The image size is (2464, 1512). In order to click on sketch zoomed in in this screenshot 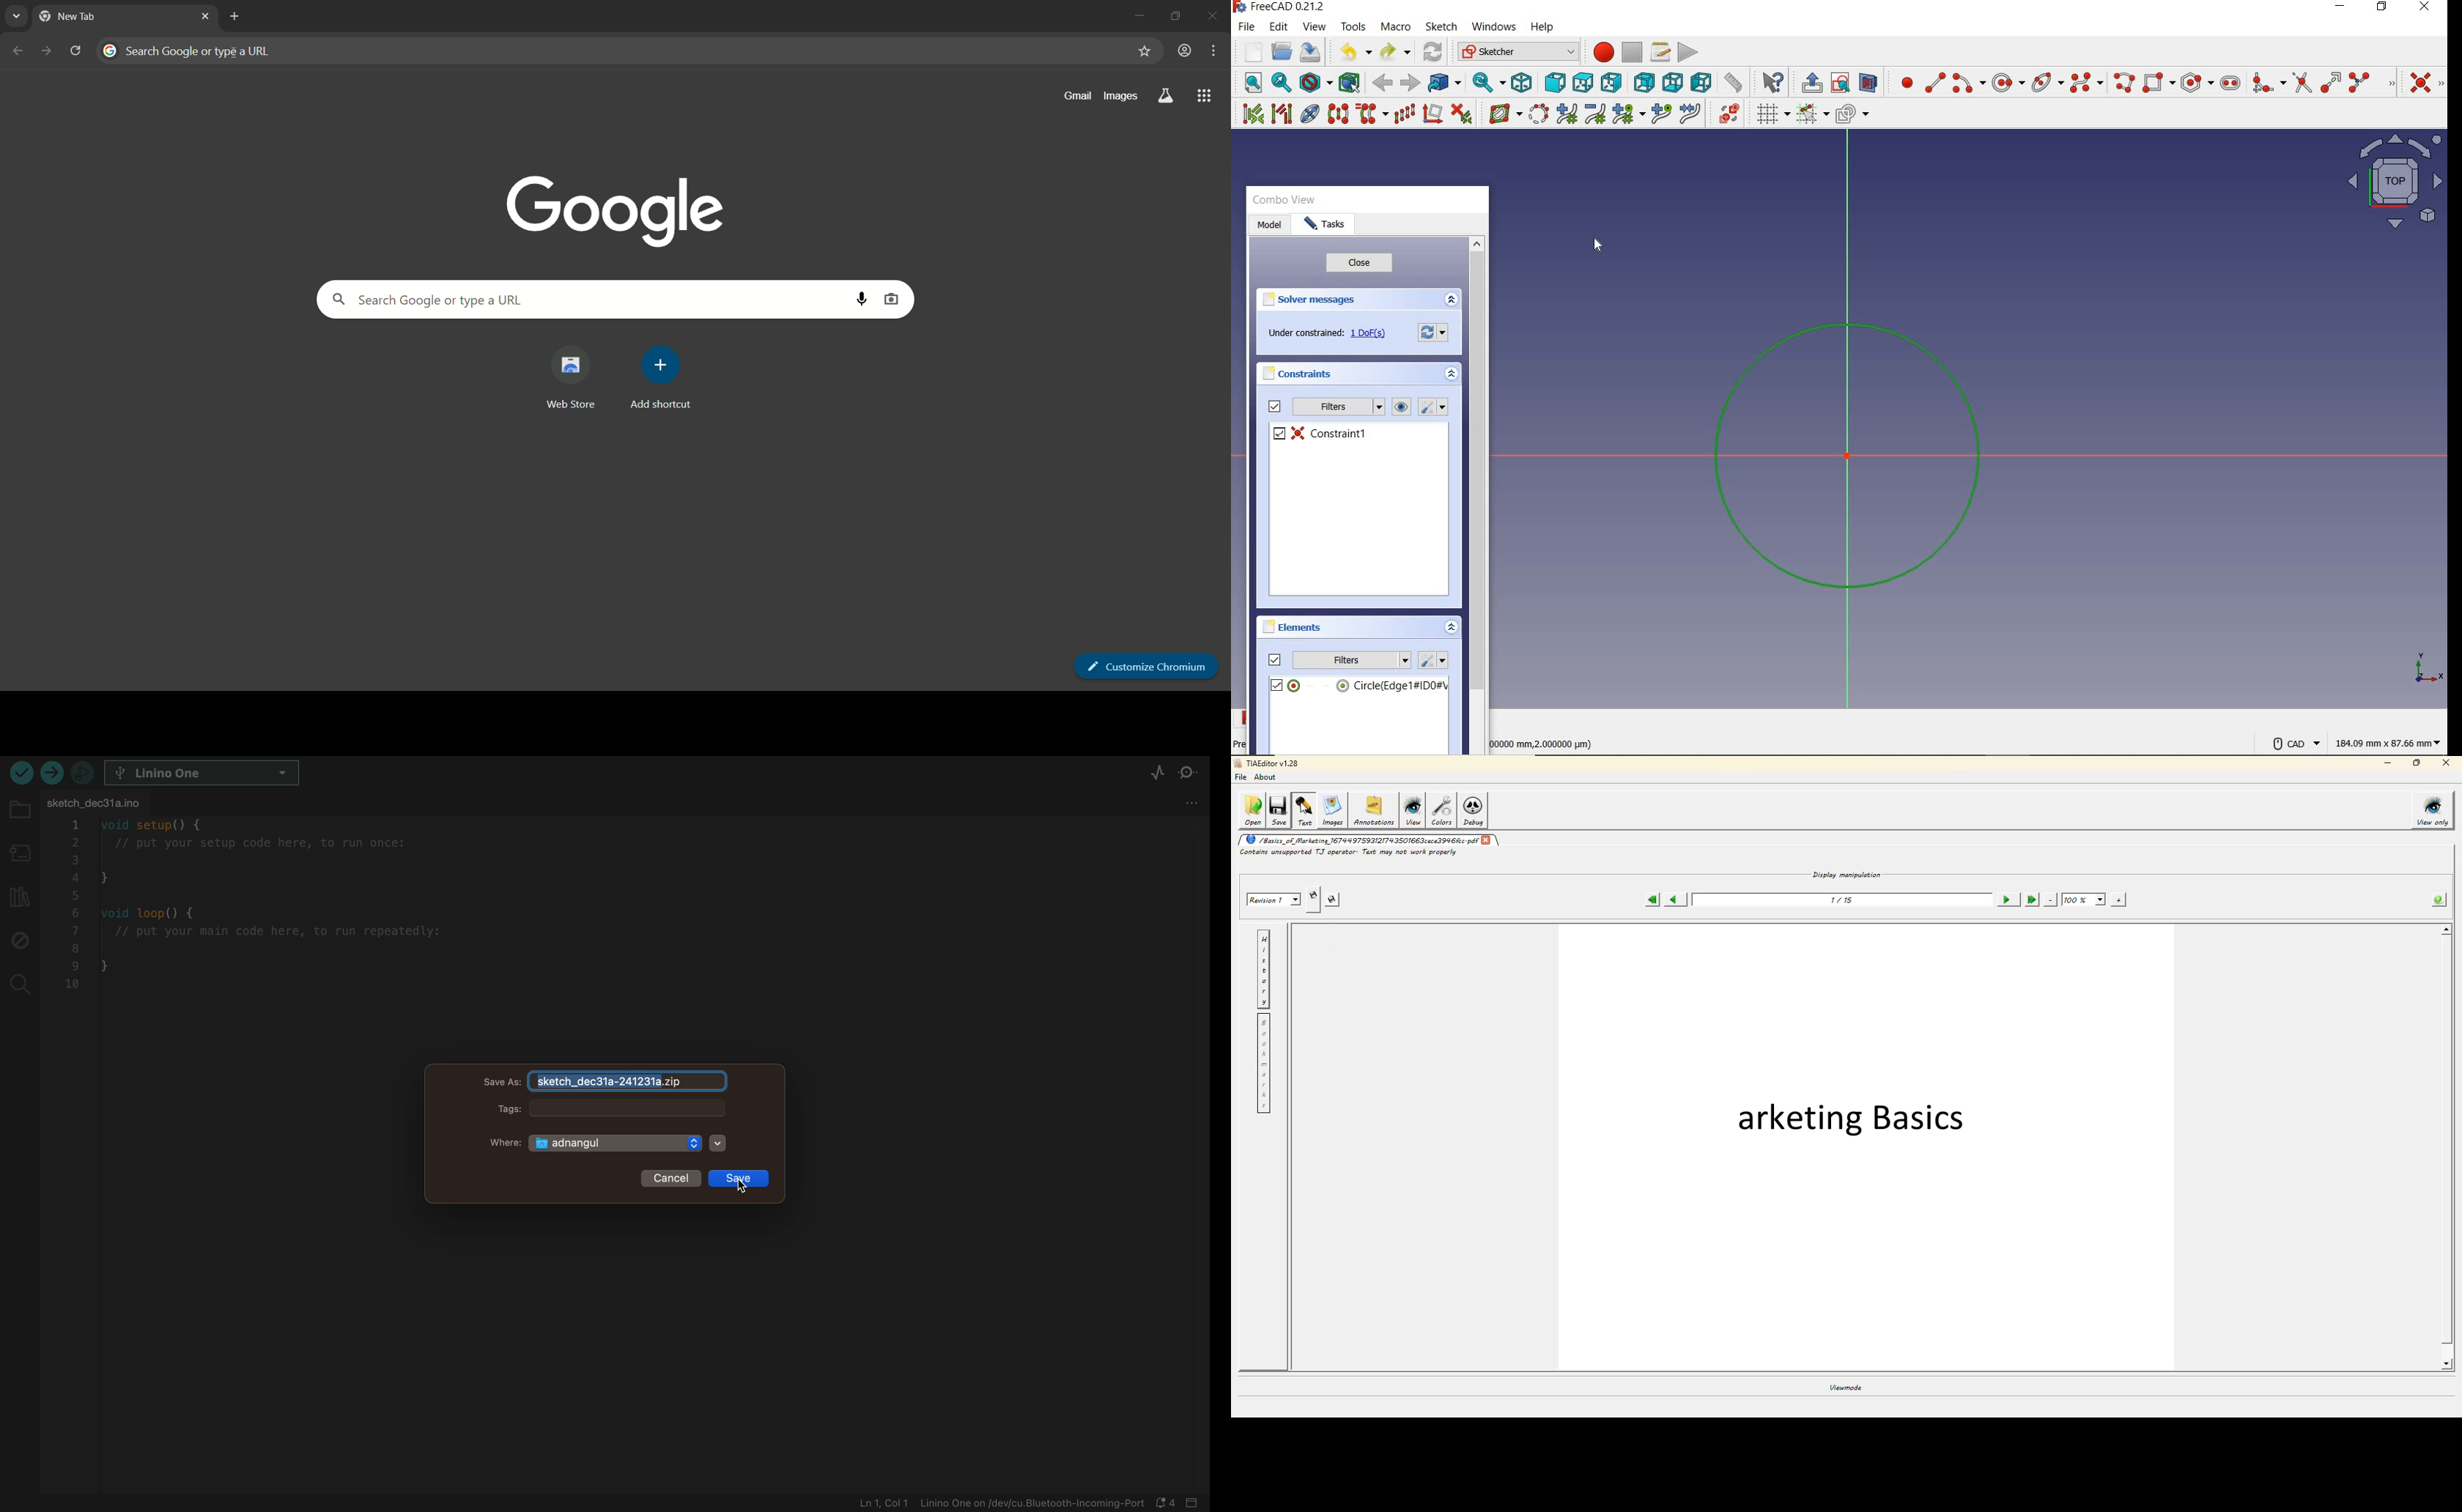, I will do `click(1851, 455)`.